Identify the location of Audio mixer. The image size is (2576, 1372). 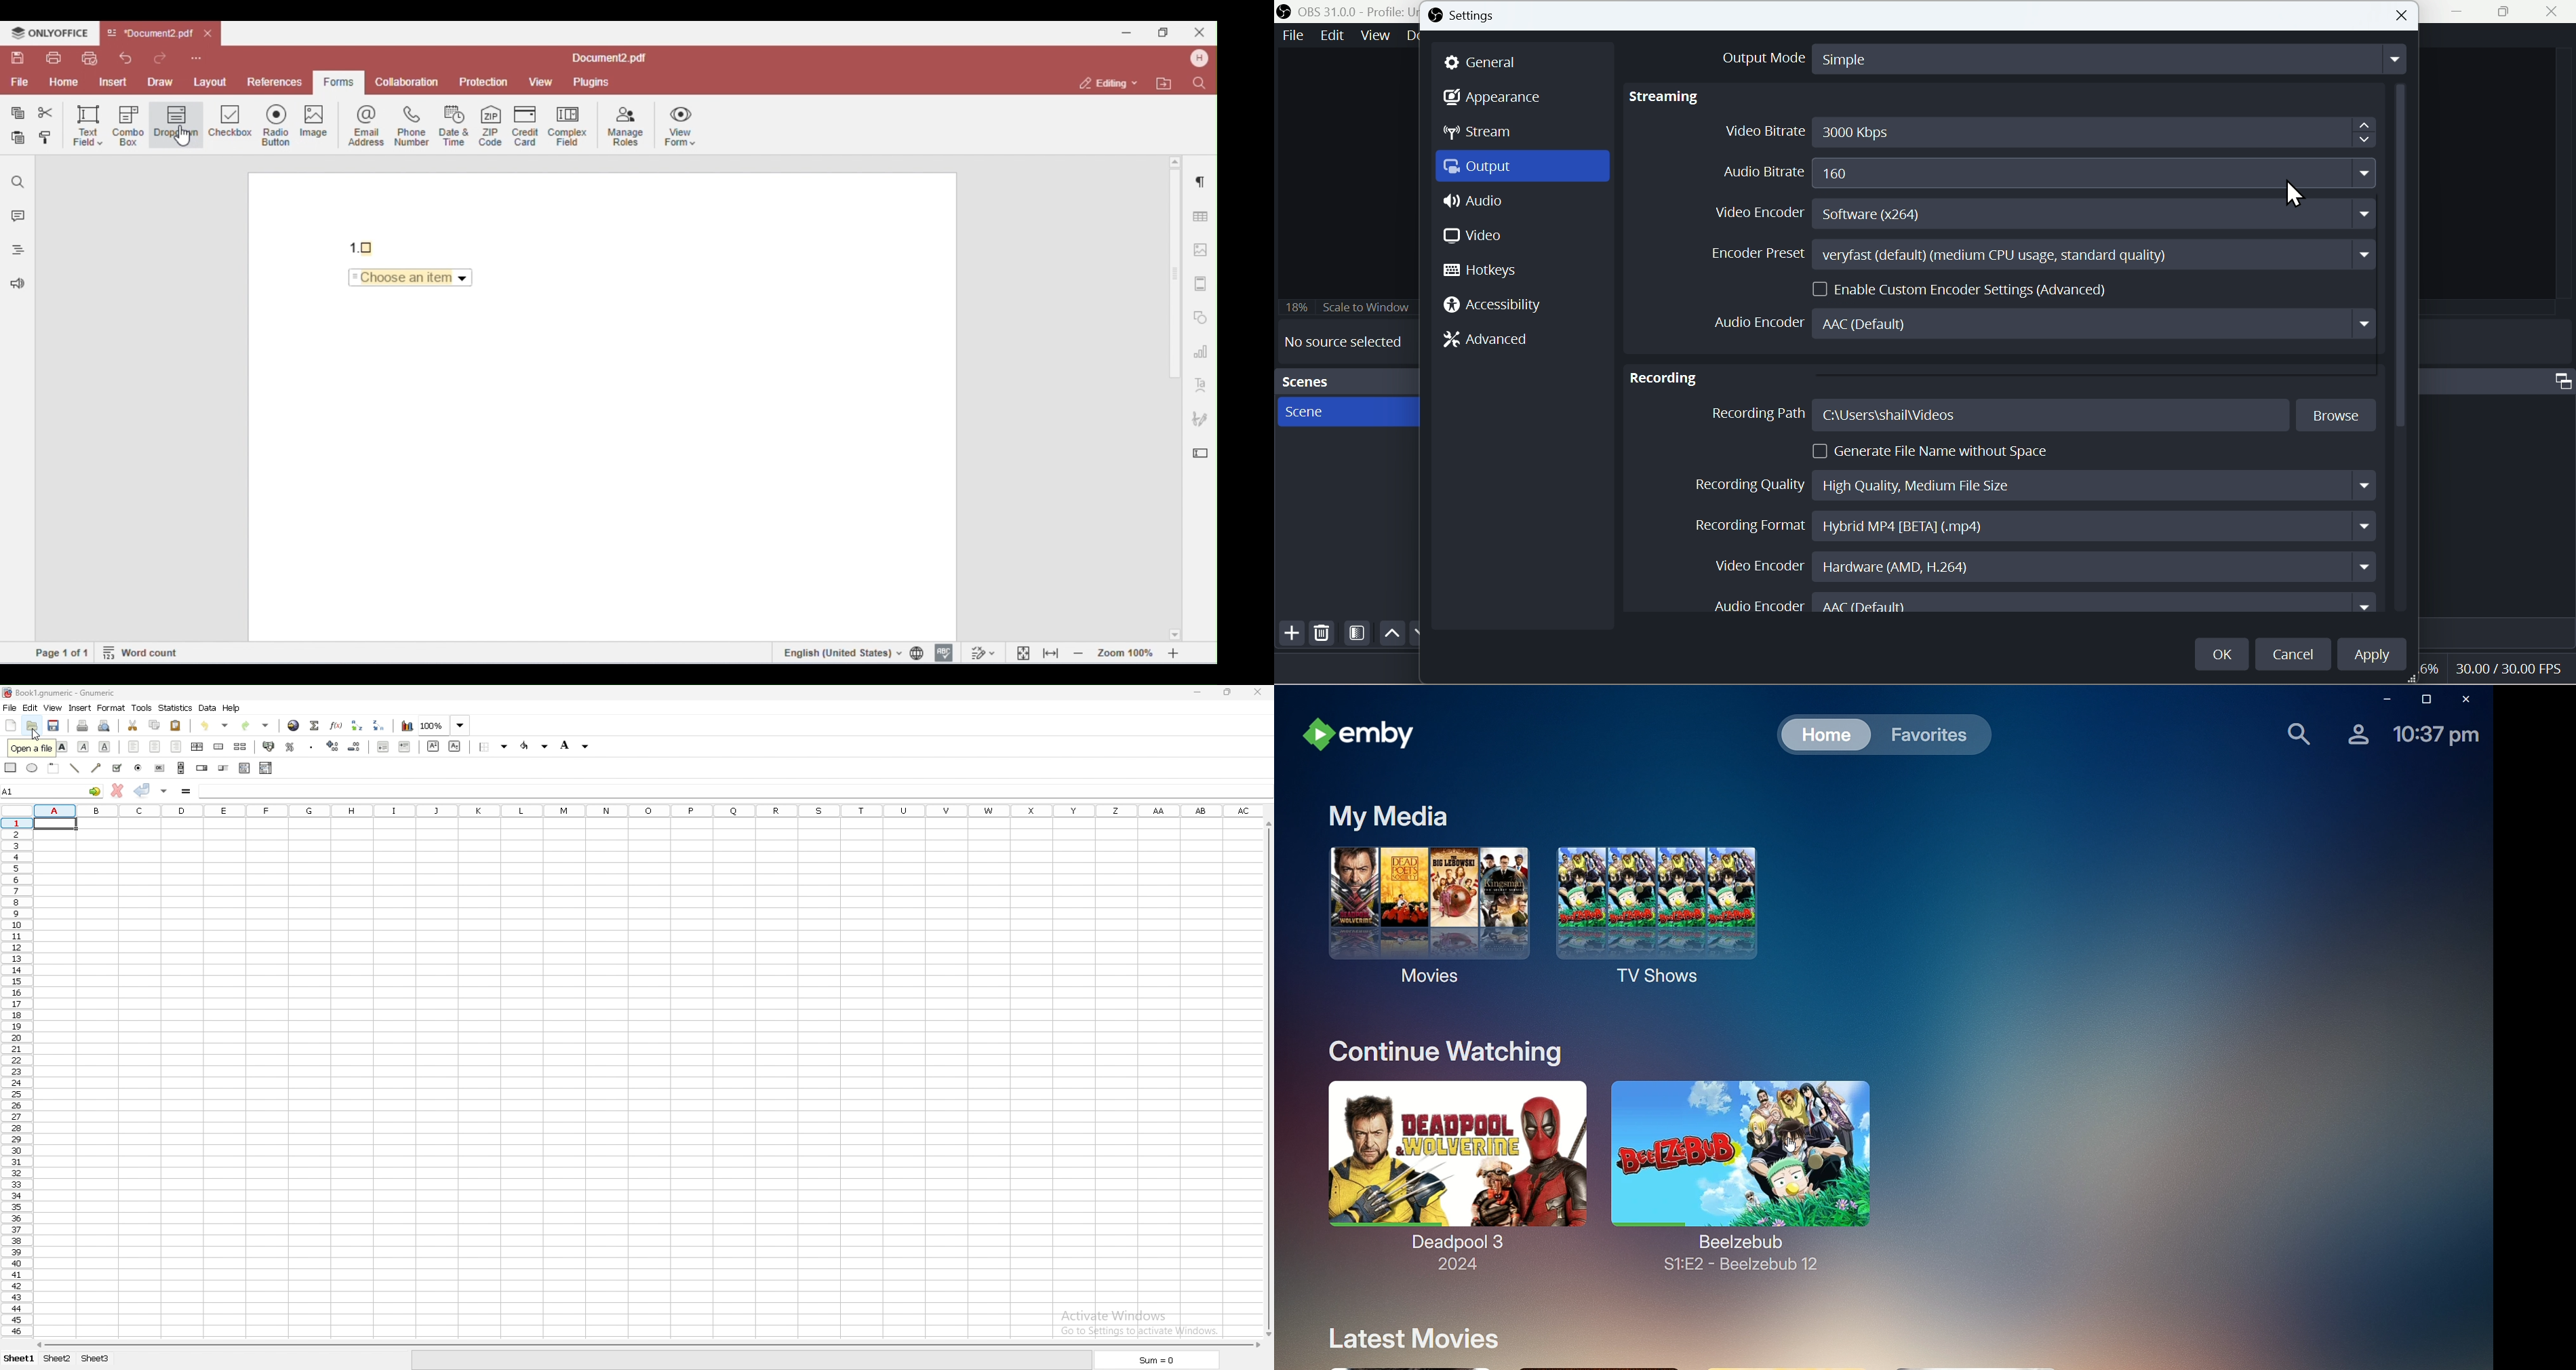
(2501, 379).